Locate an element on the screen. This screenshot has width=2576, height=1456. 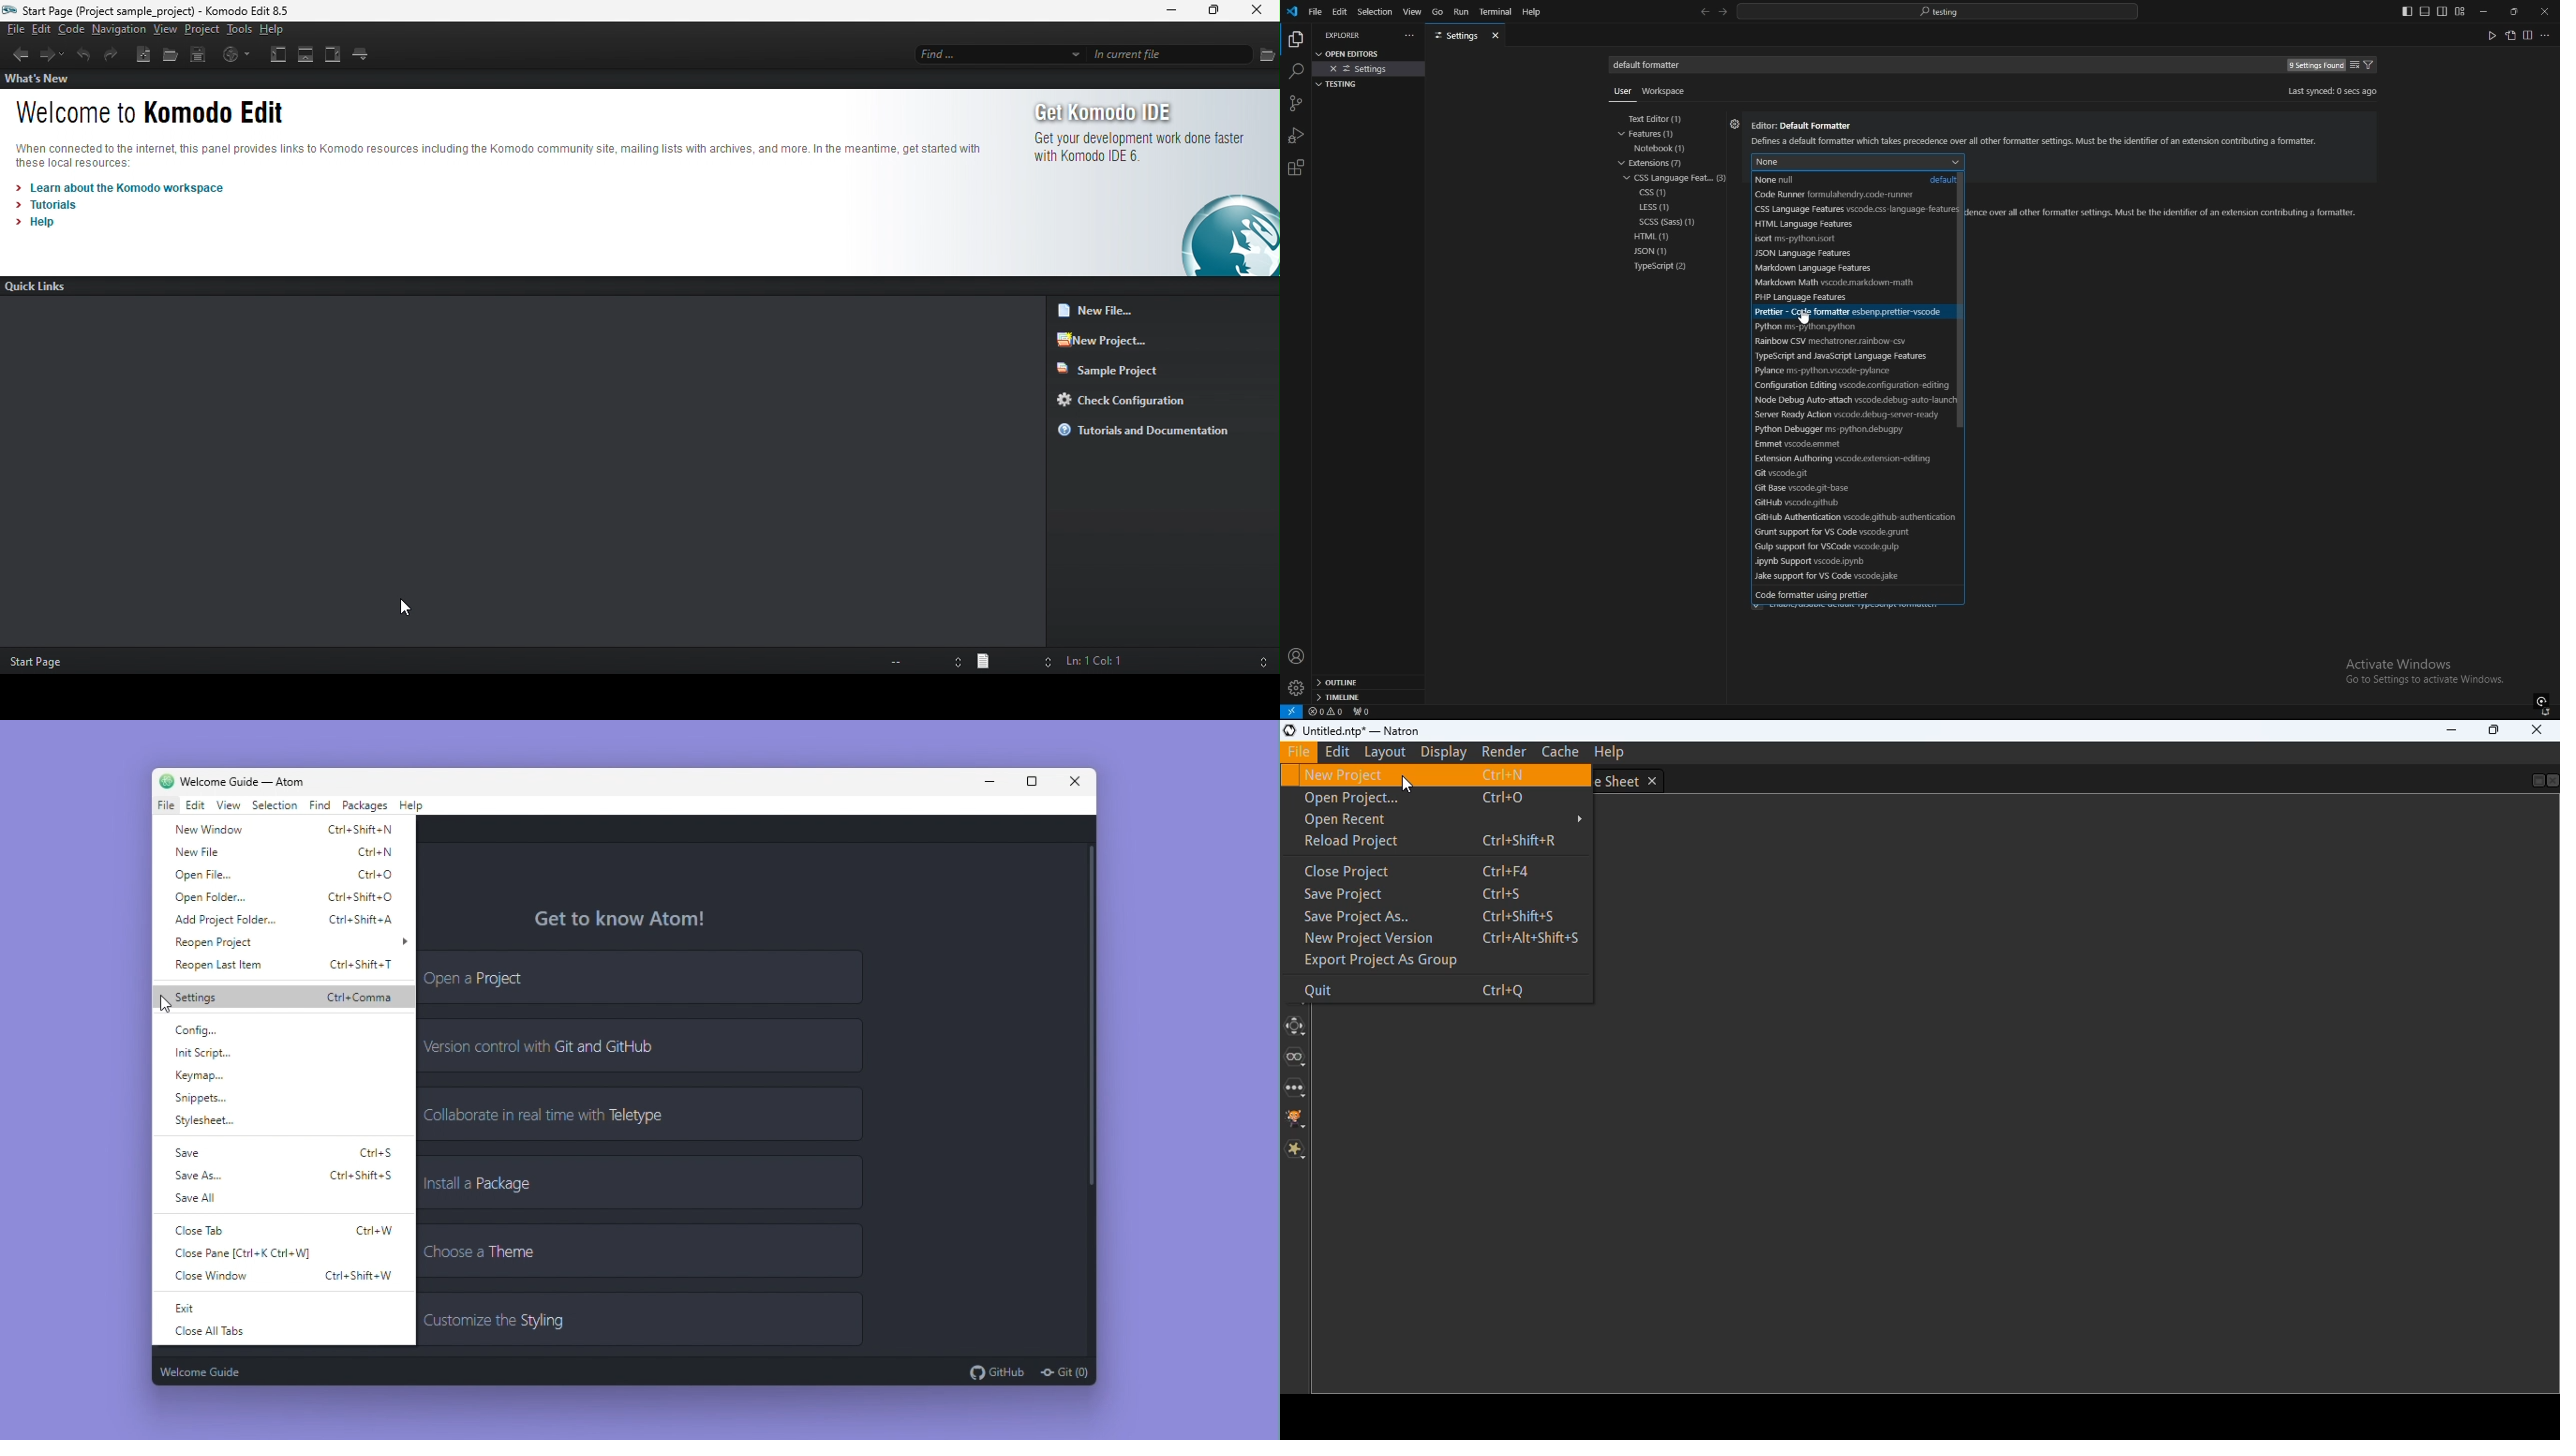
cursor is located at coordinates (407, 608).